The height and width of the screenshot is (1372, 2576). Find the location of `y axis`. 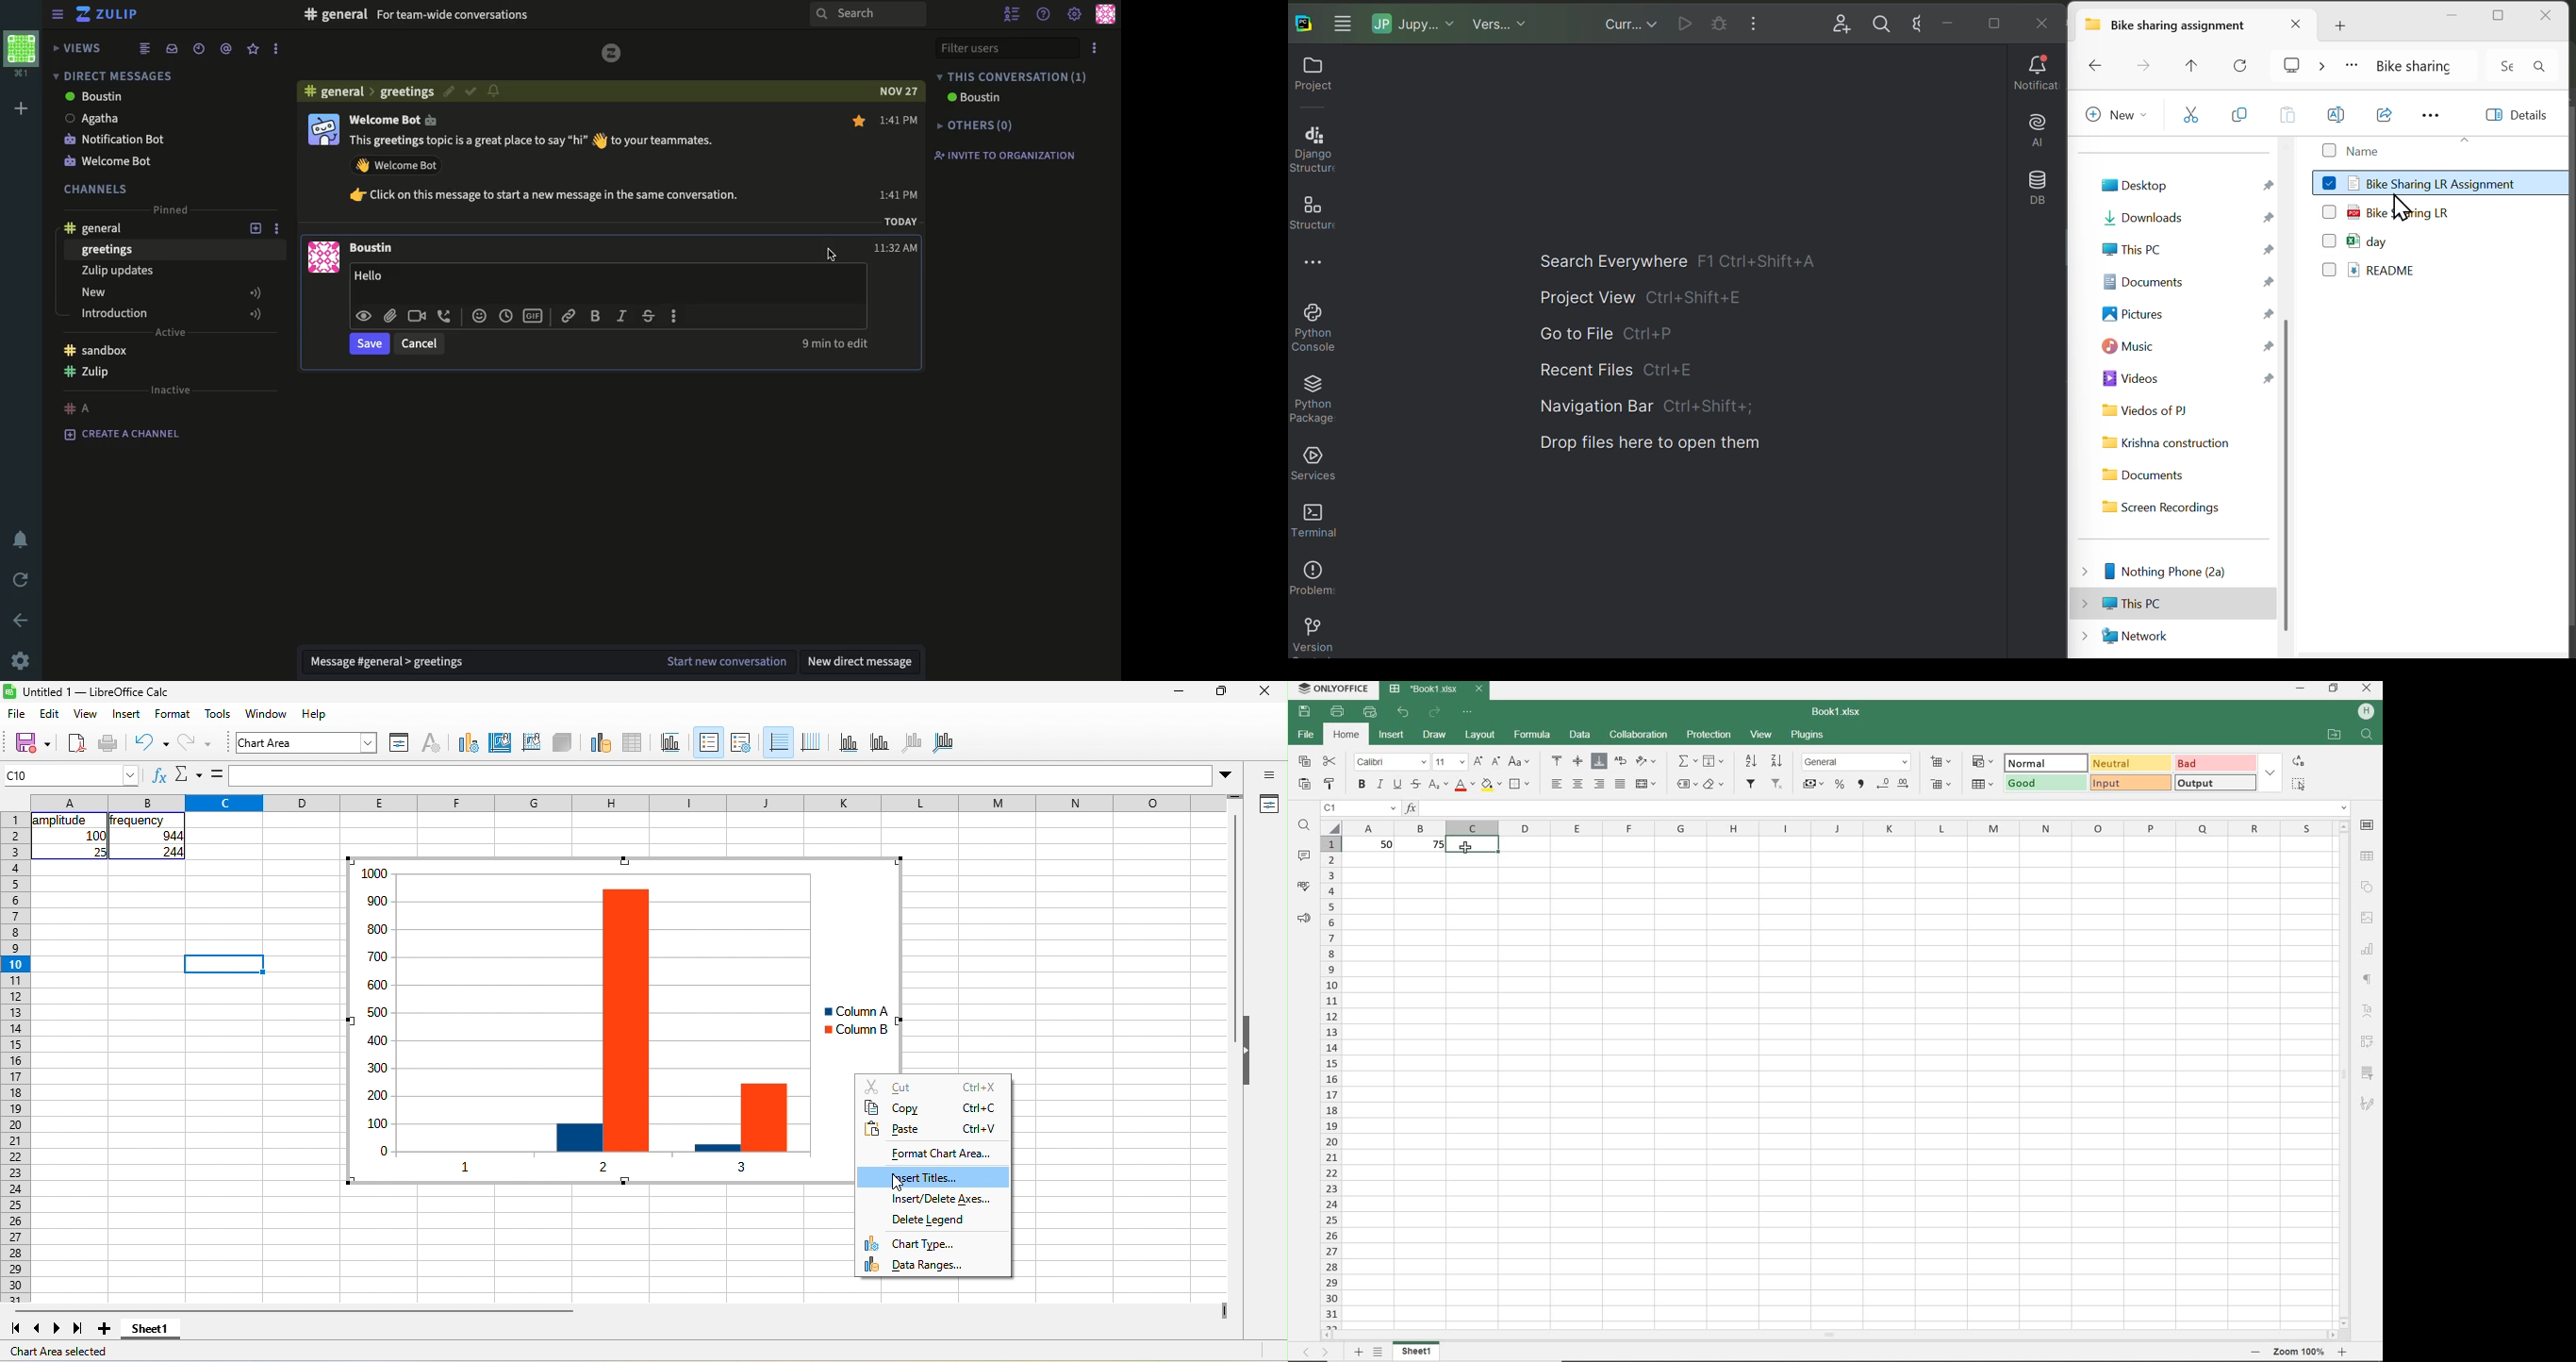

y axis is located at coordinates (880, 743).